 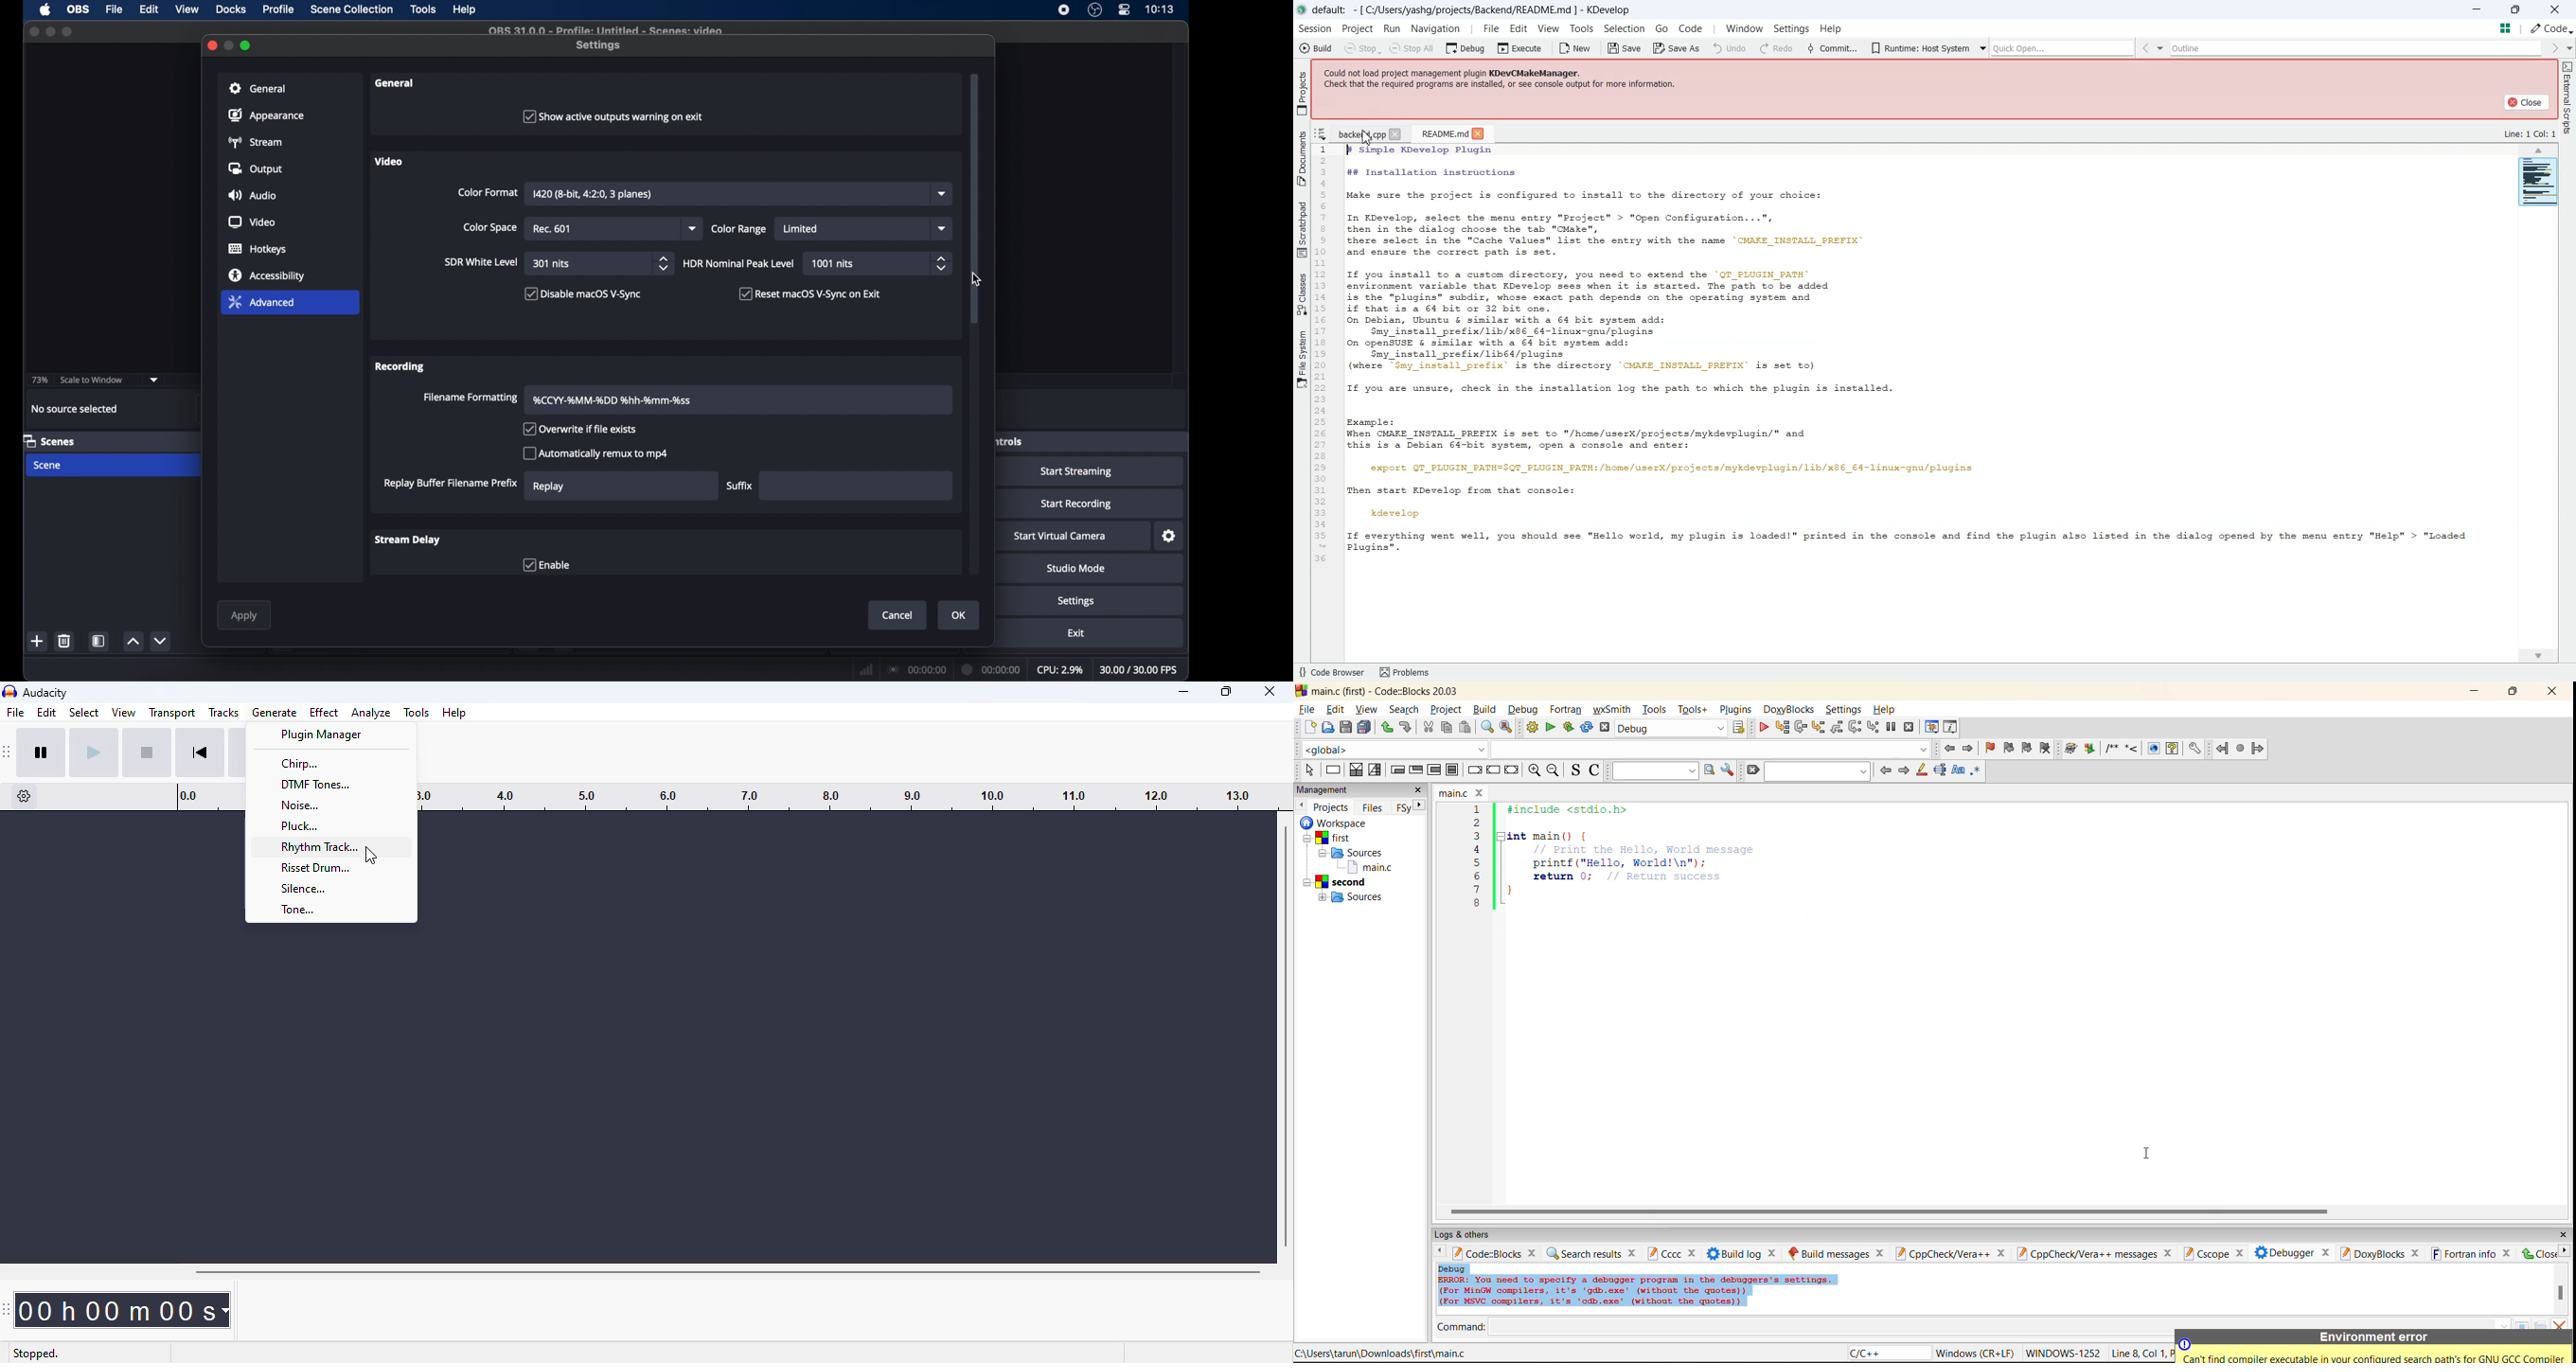 I want to click on zoom out, so click(x=1553, y=771).